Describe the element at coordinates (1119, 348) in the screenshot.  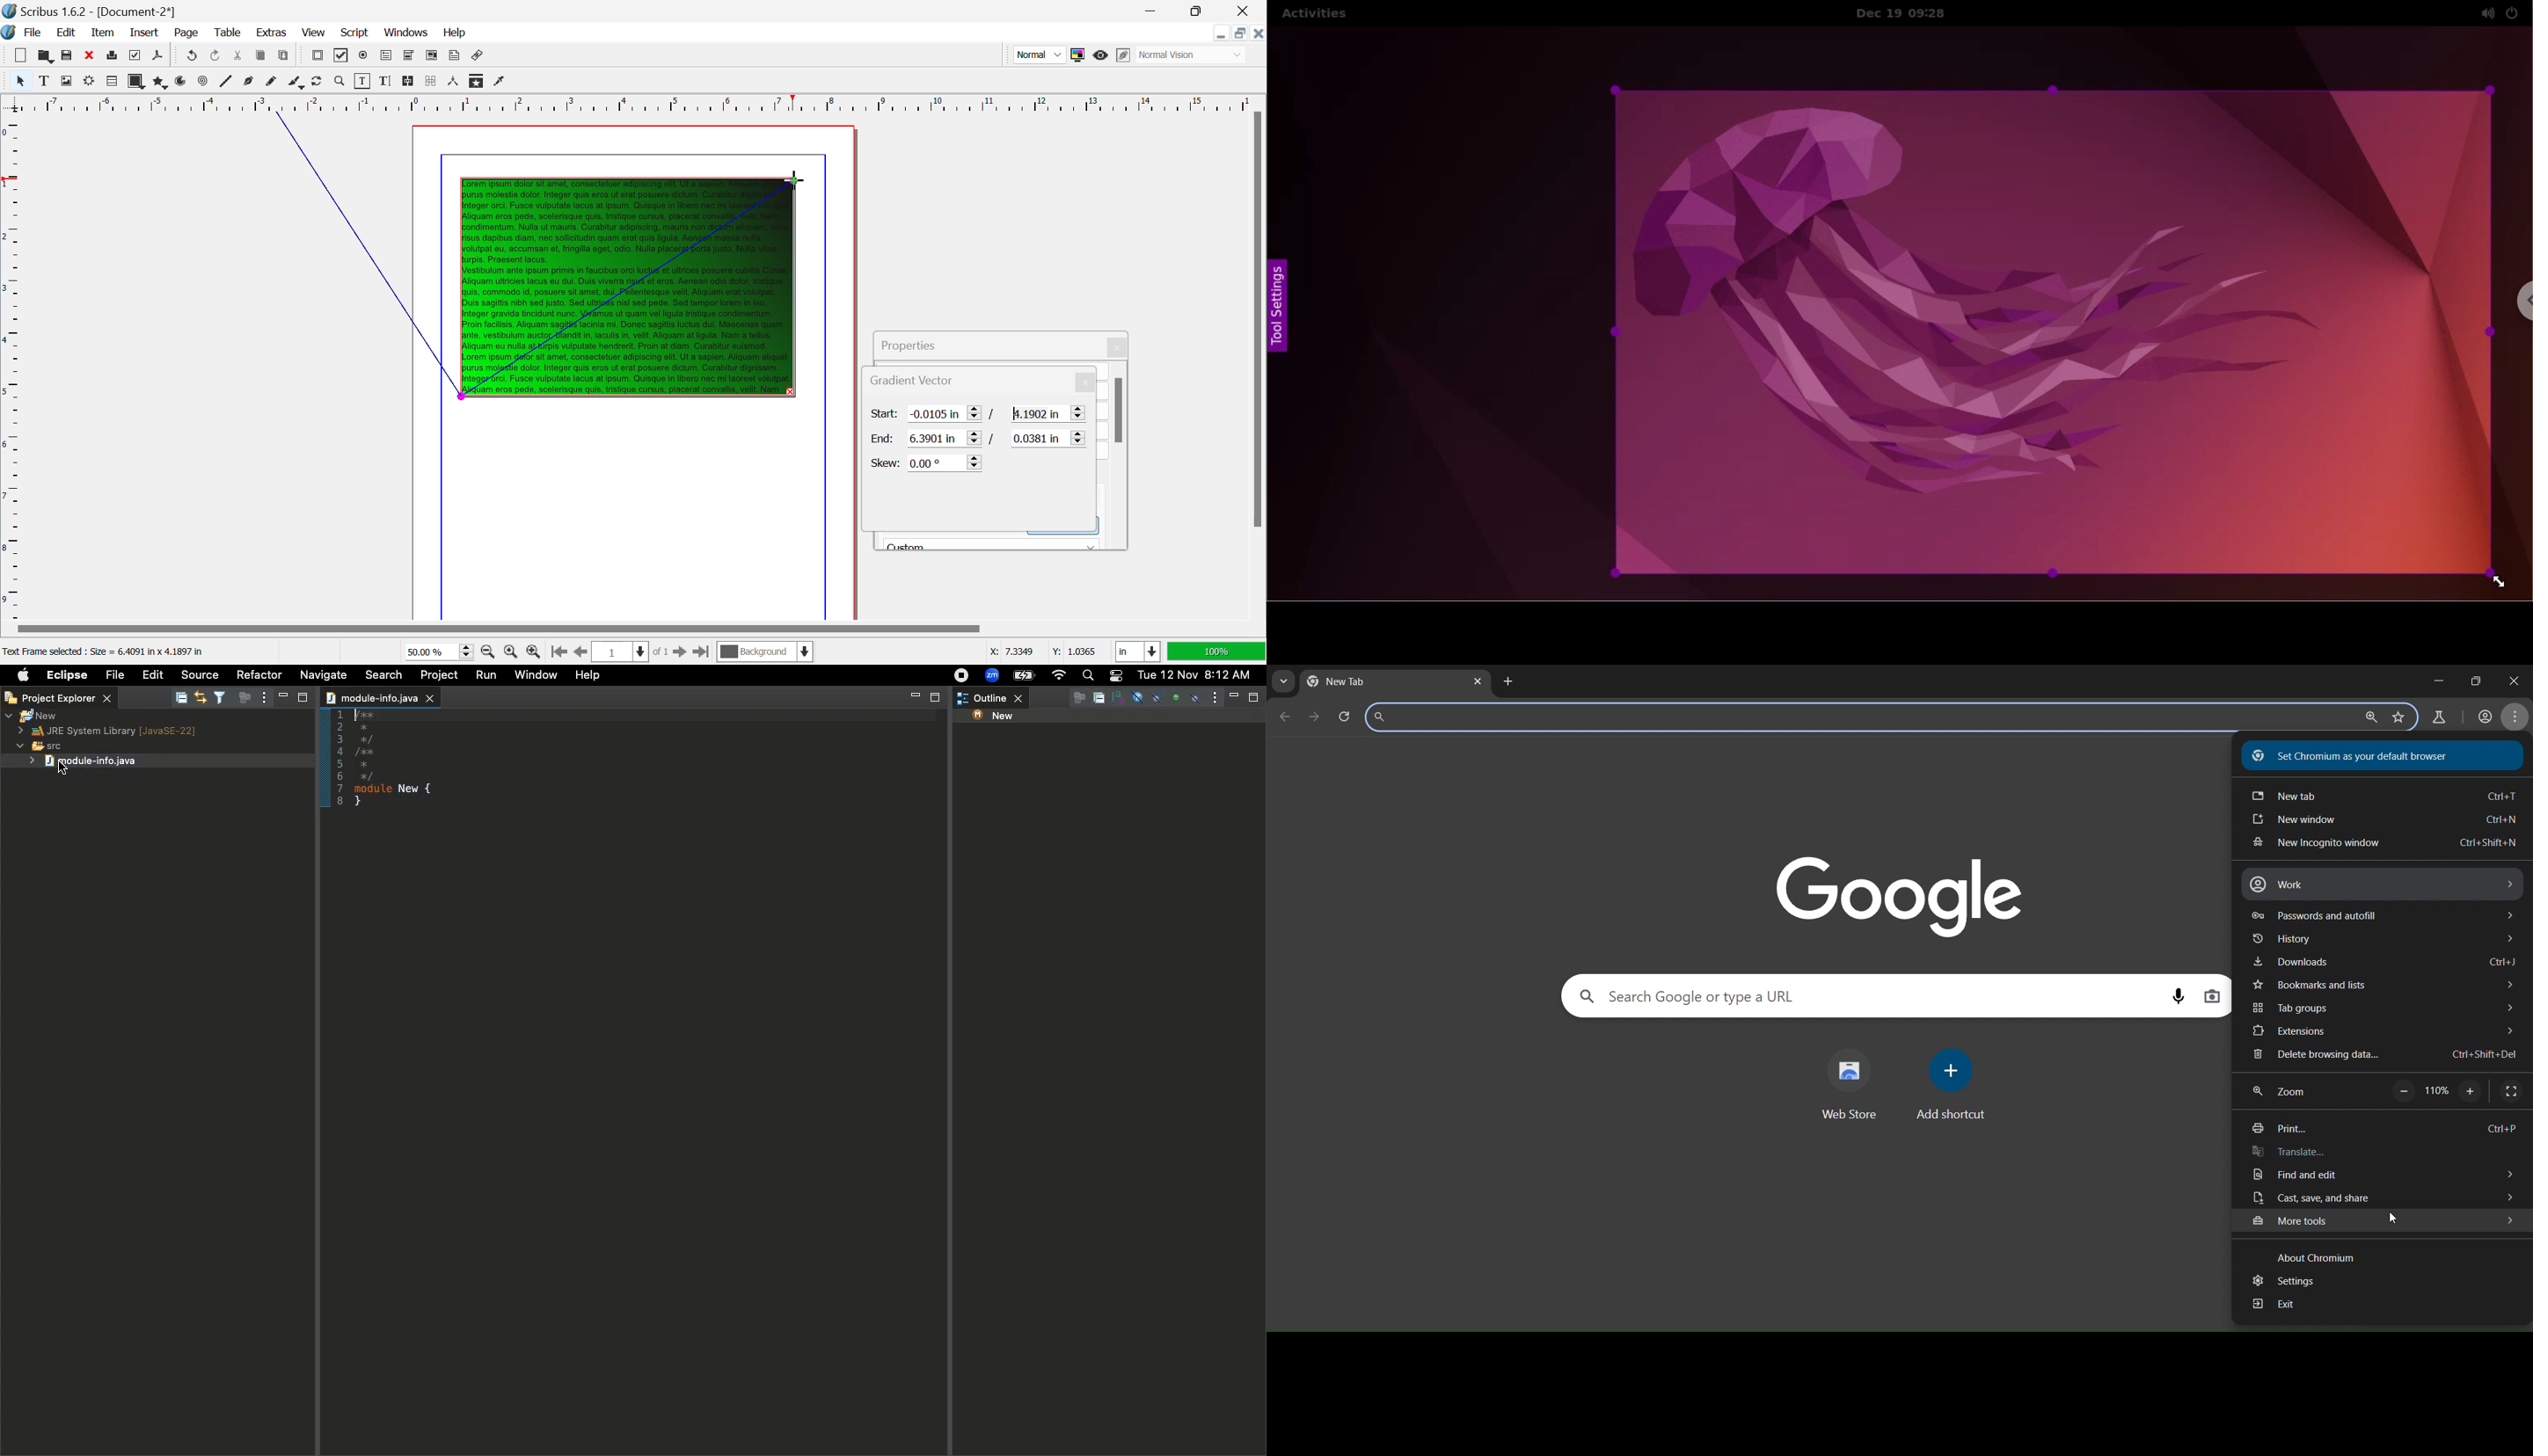
I see `Close` at that location.